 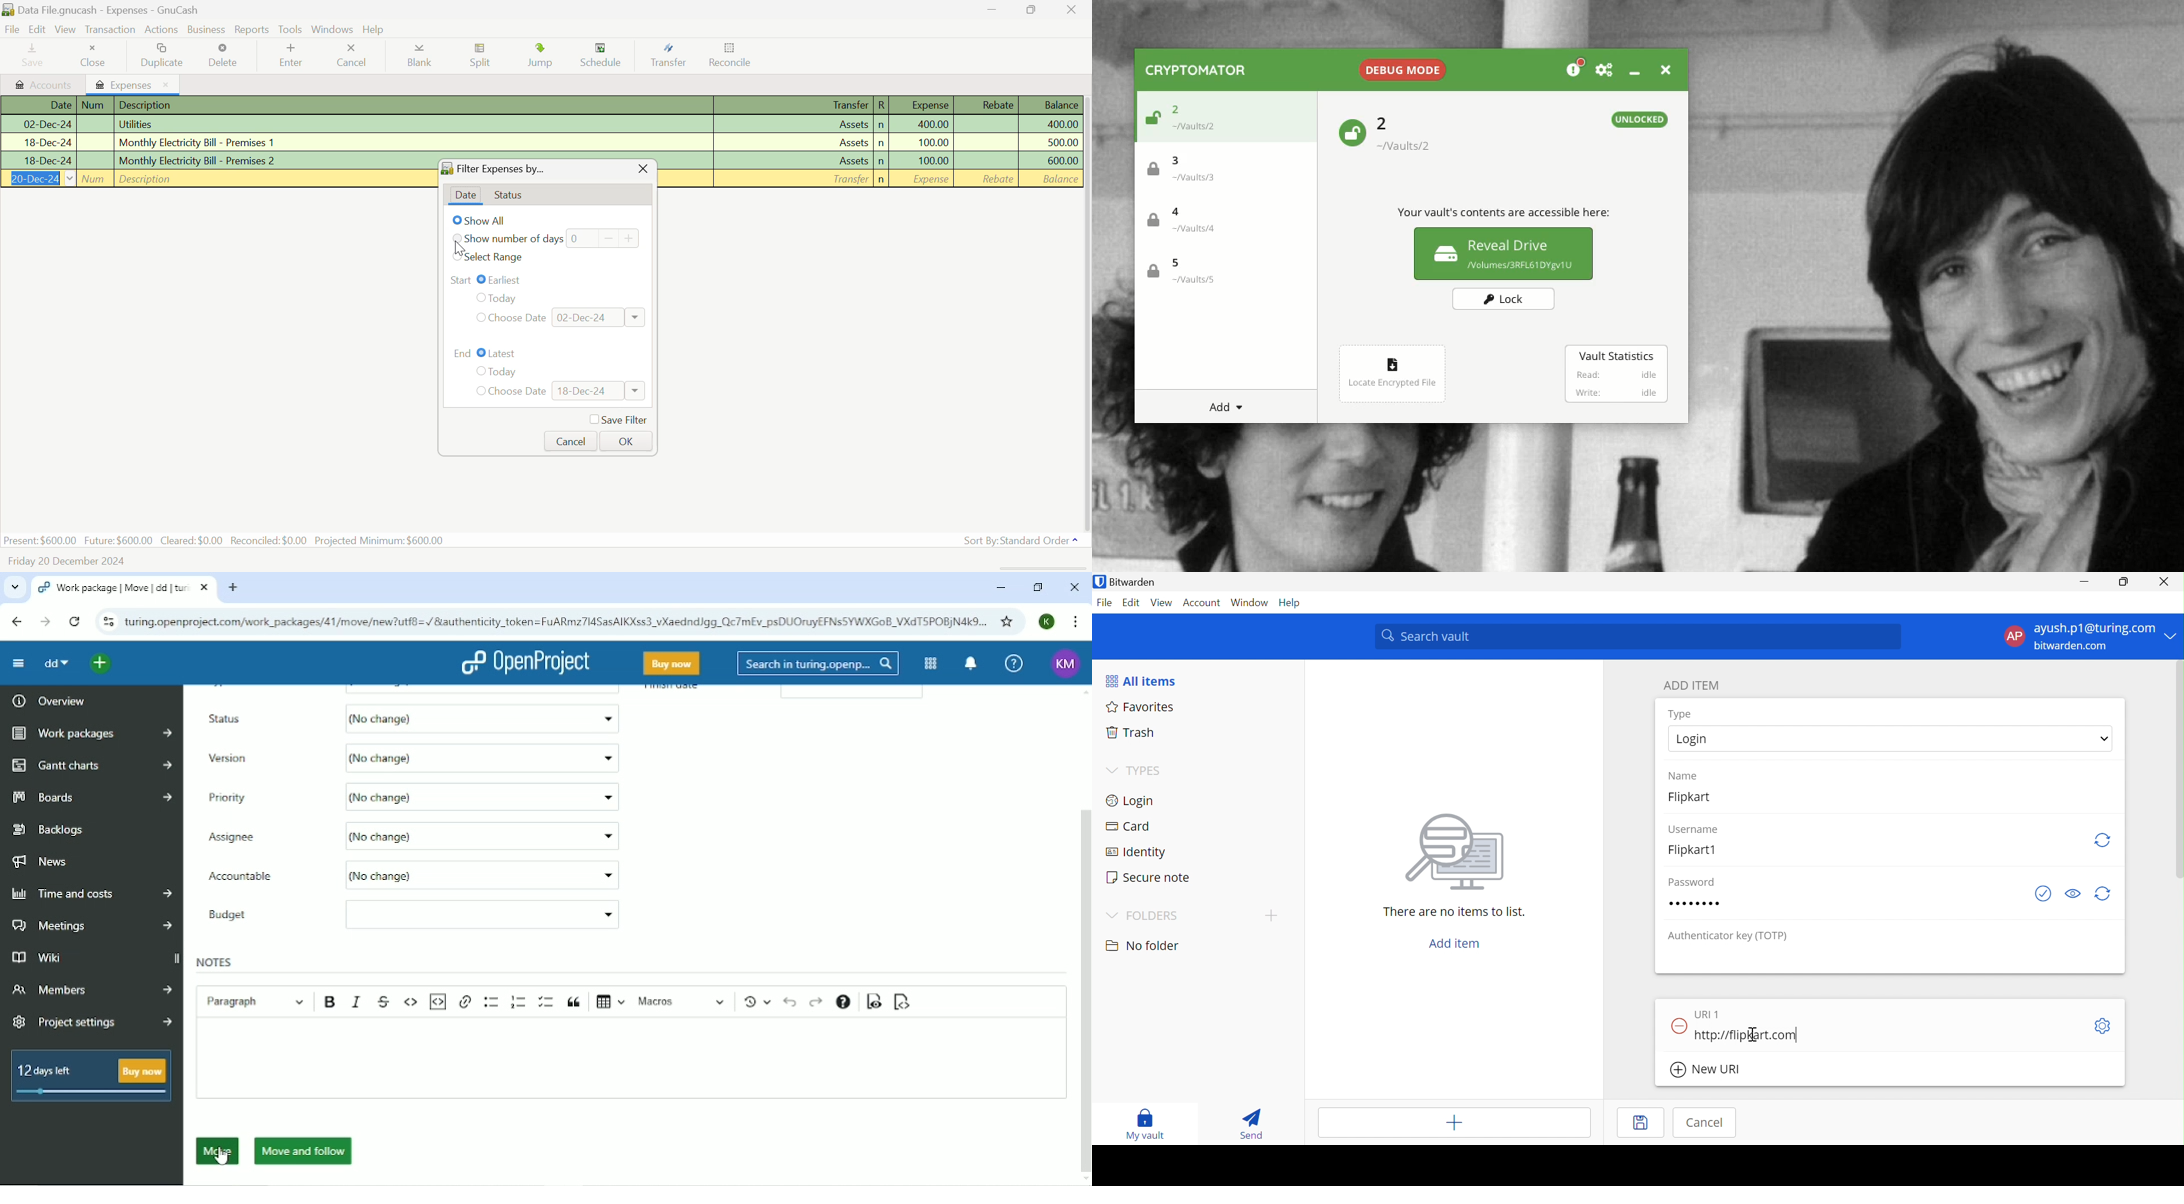 What do you see at coordinates (479, 835) in the screenshot?
I see `No change` at bounding box center [479, 835].